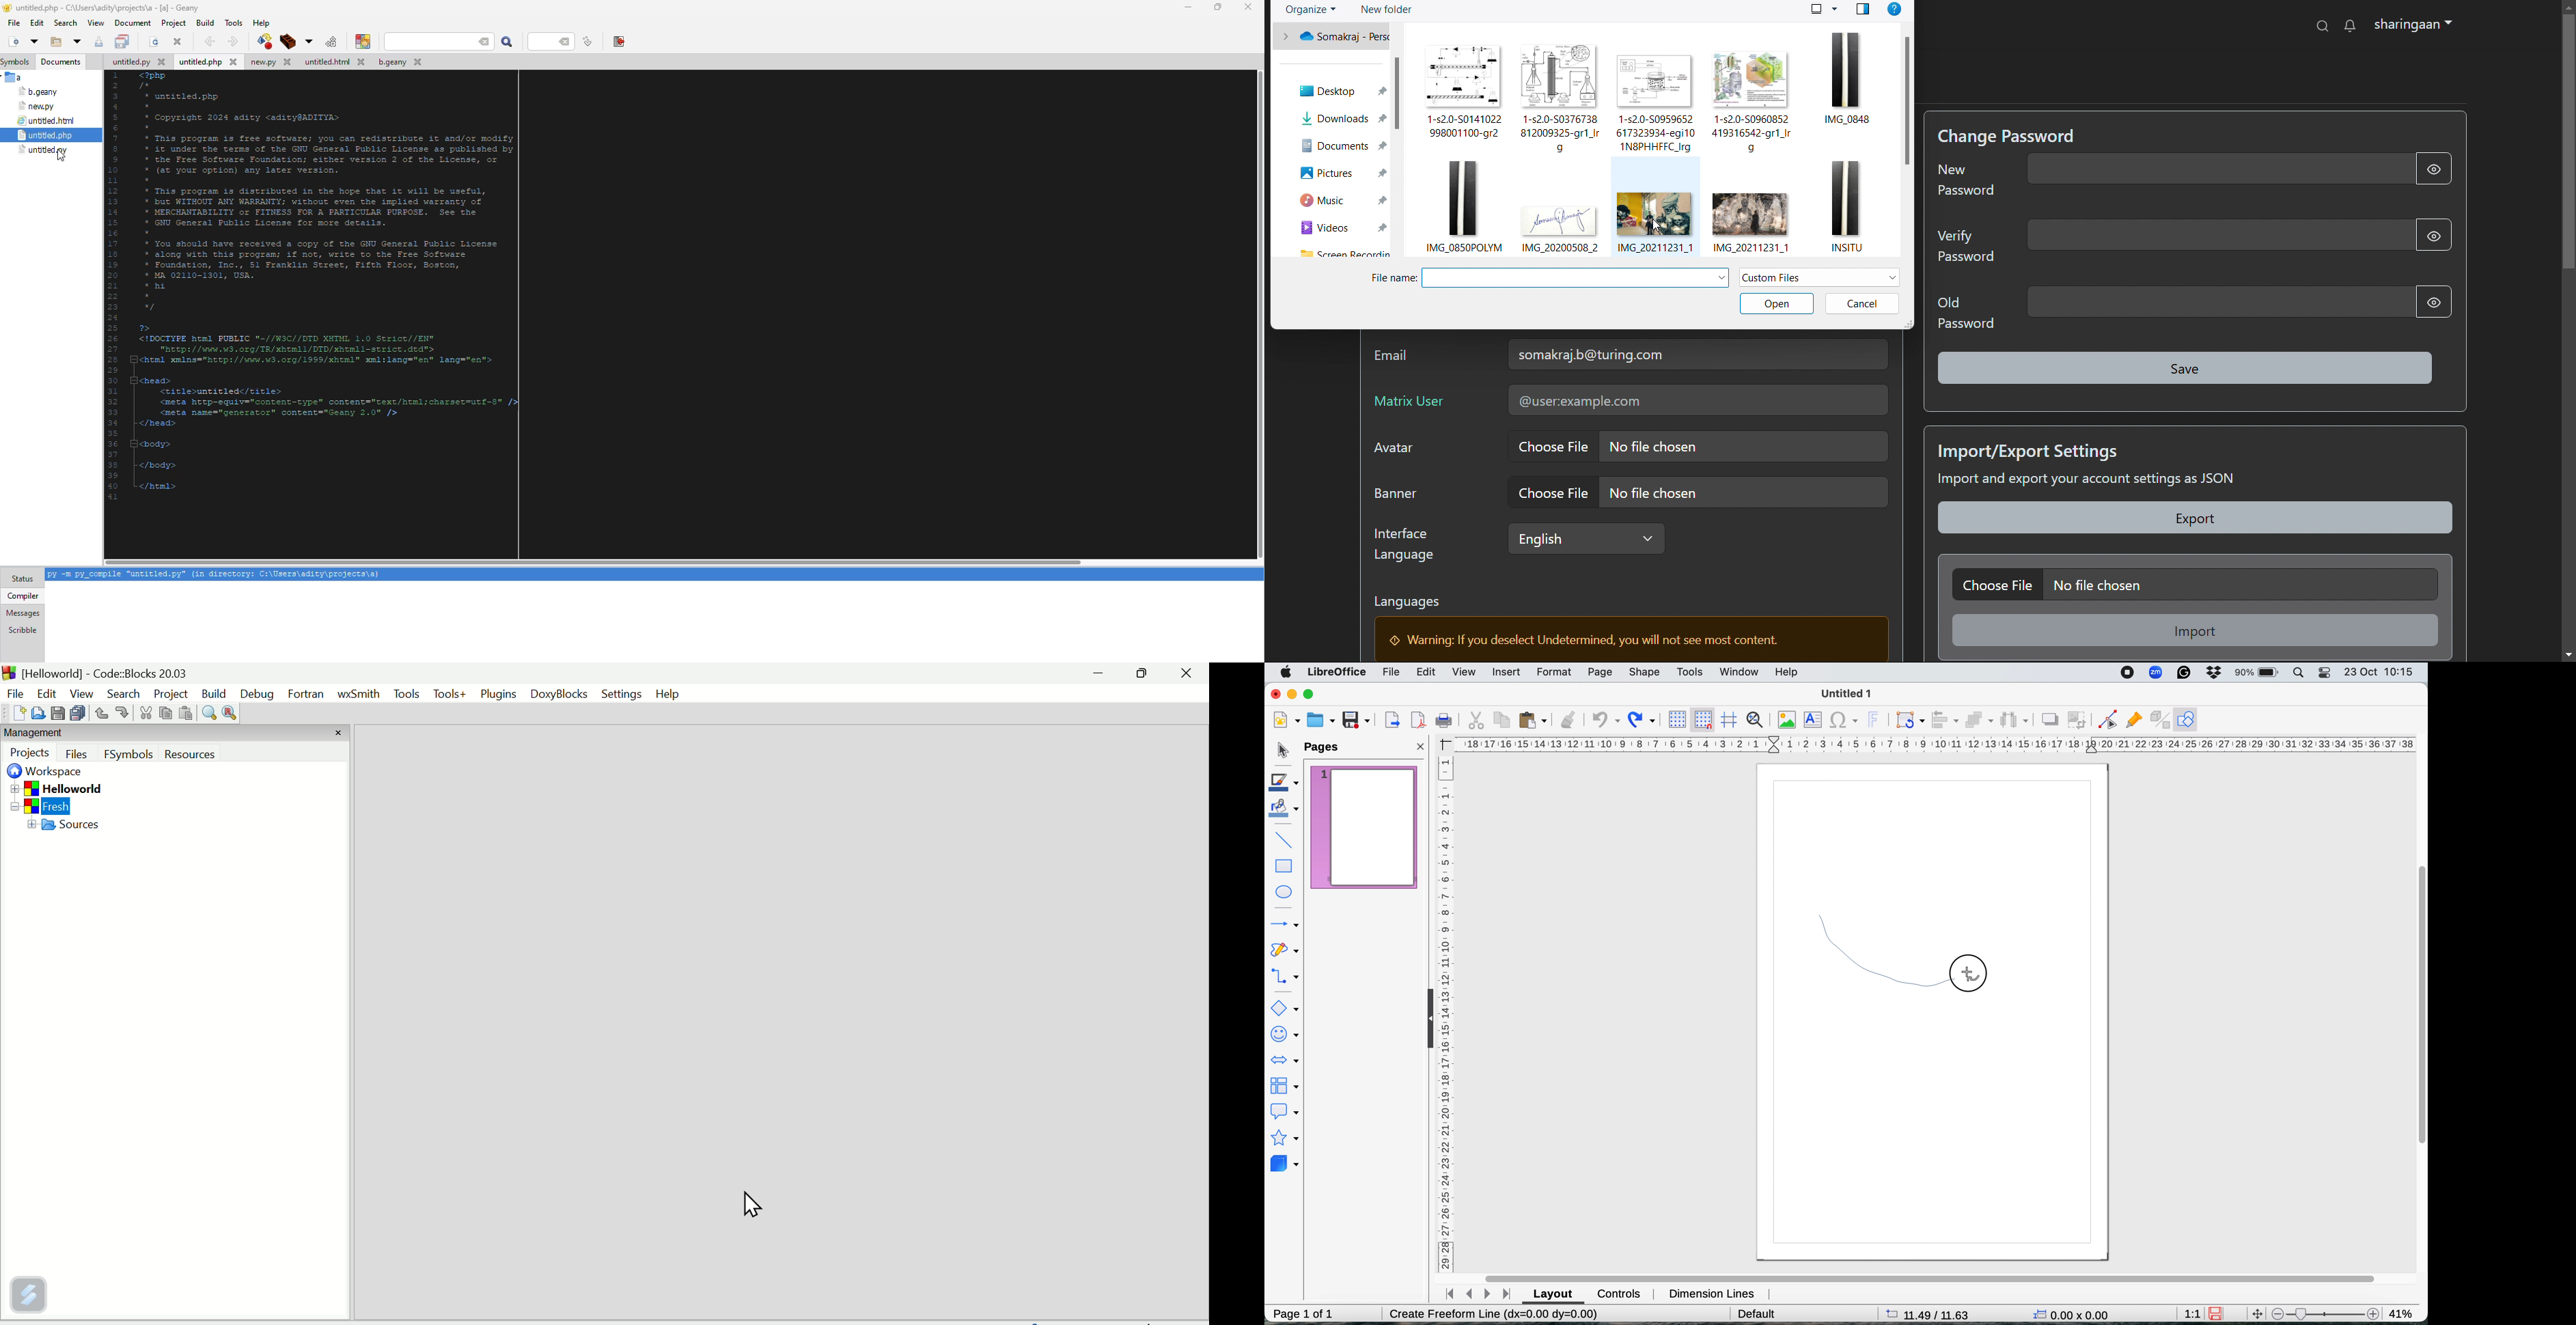 The image size is (2576, 1344). Describe the element at coordinates (1425, 1024) in the screenshot. I see `collapse` at that location.